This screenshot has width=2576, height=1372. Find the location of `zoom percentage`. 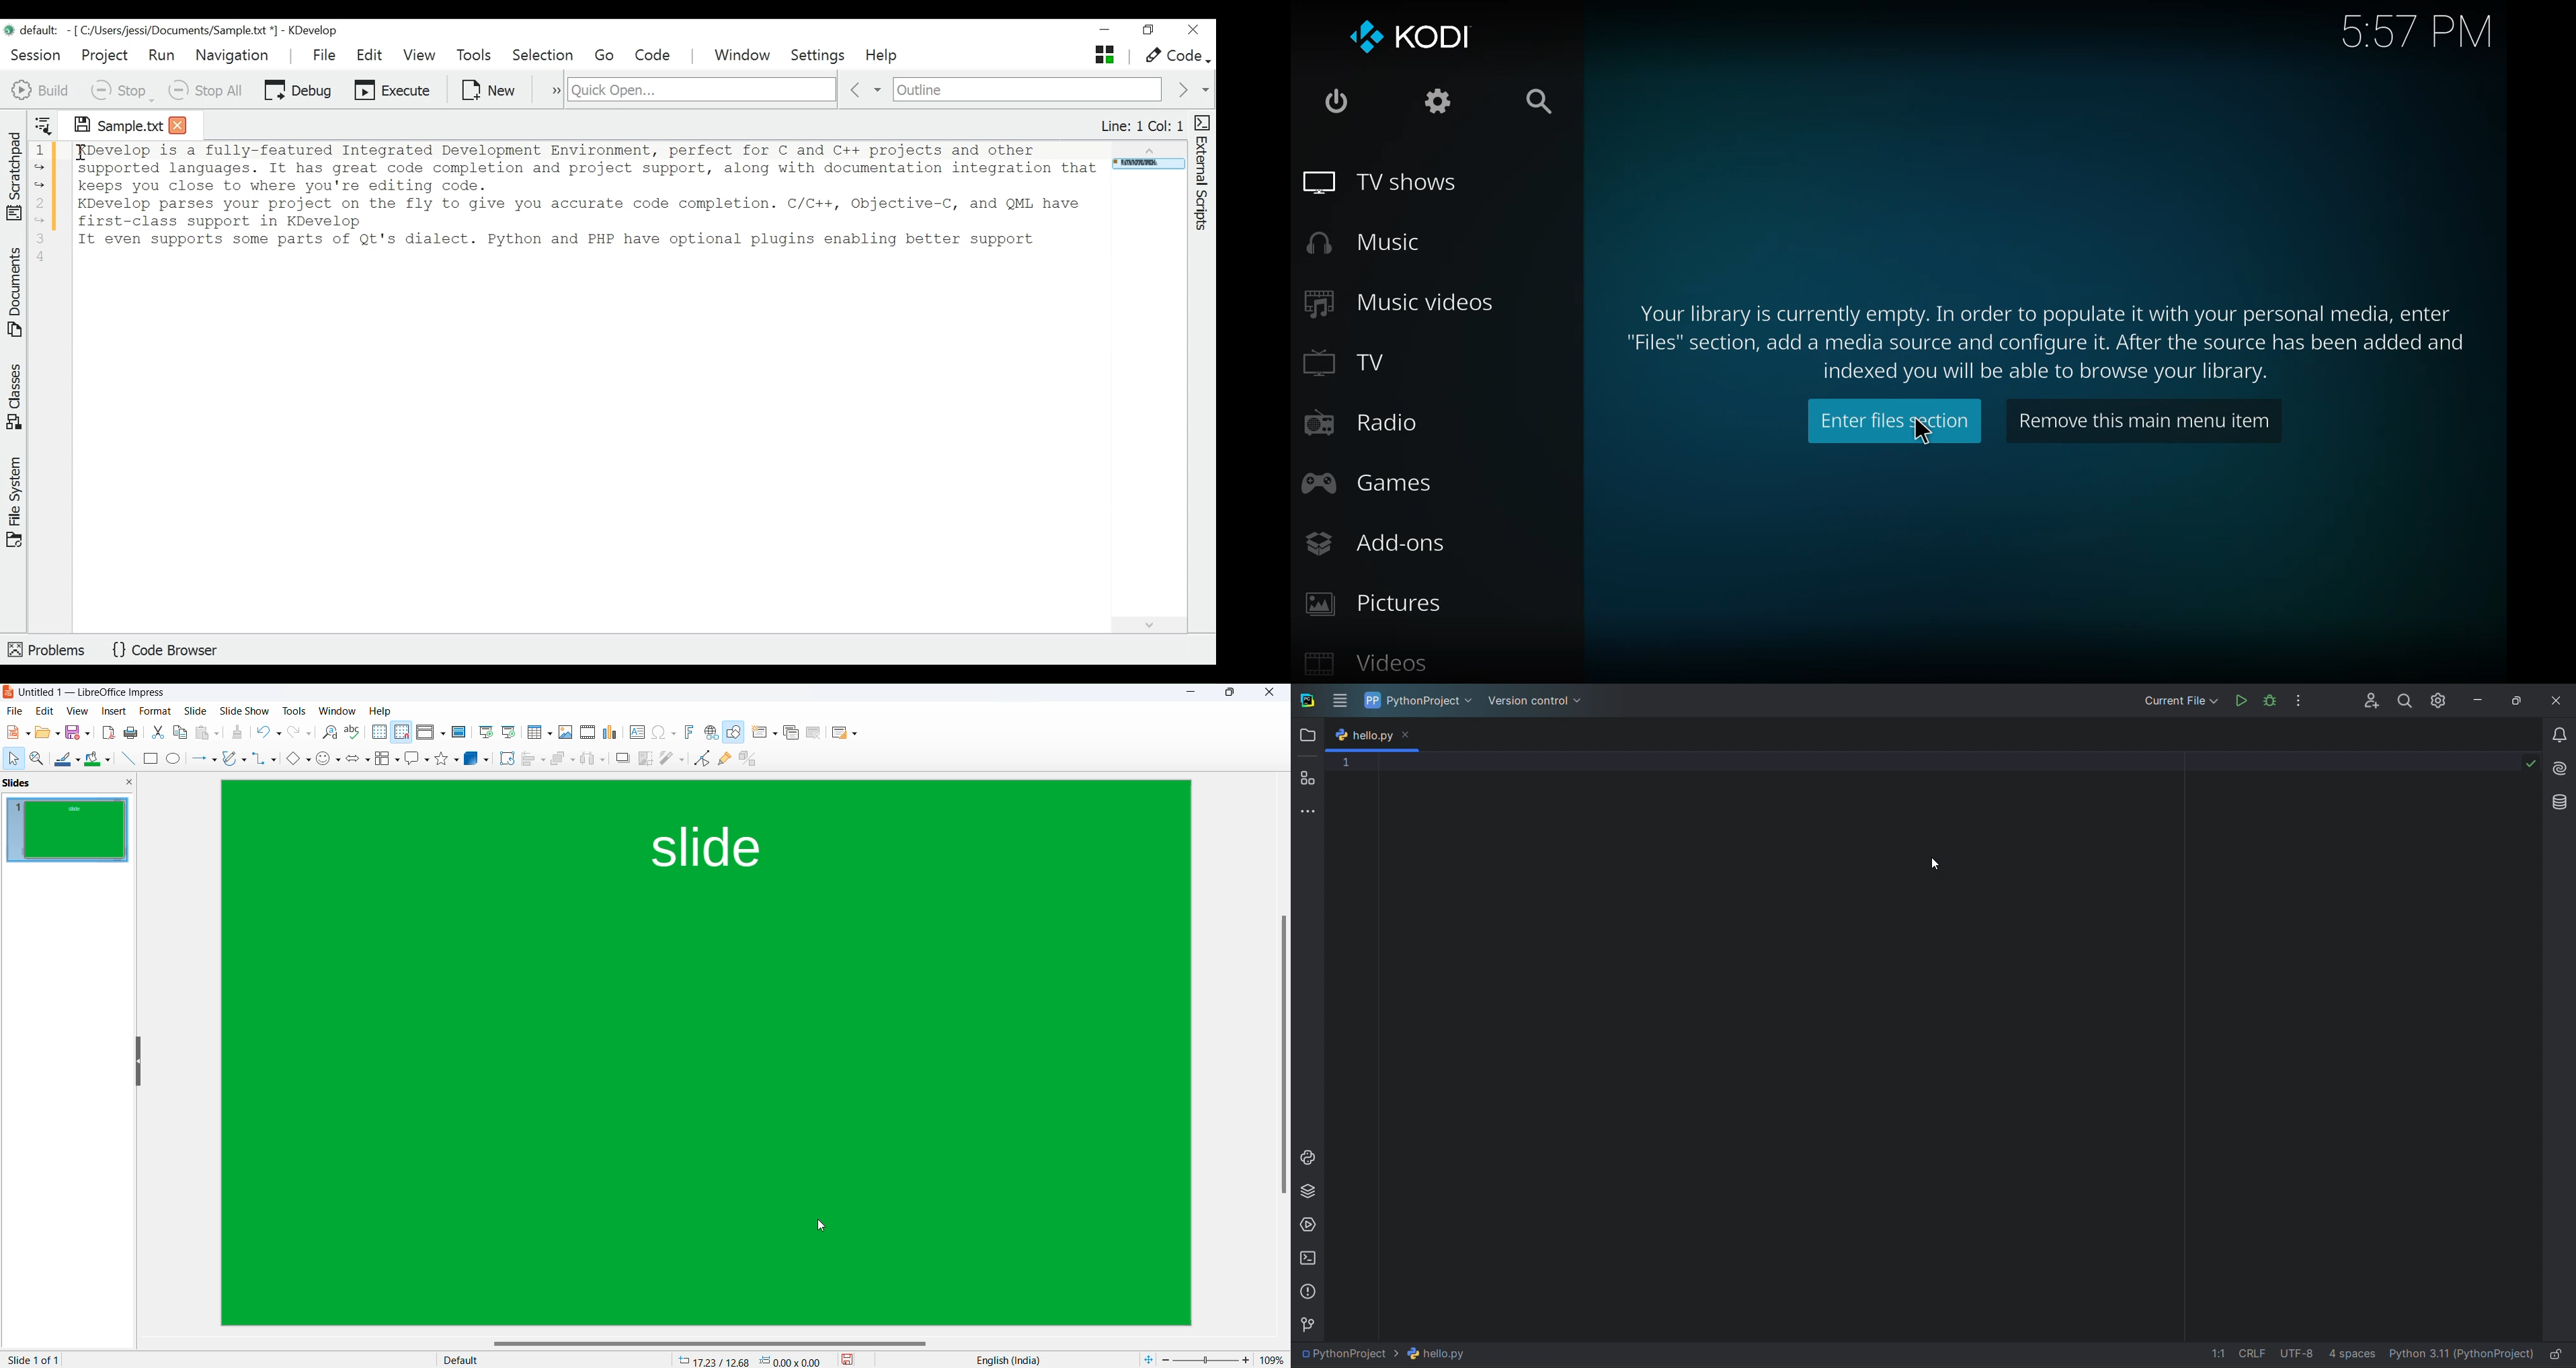

zoom percentage is located at coordinates (1273, 1359).